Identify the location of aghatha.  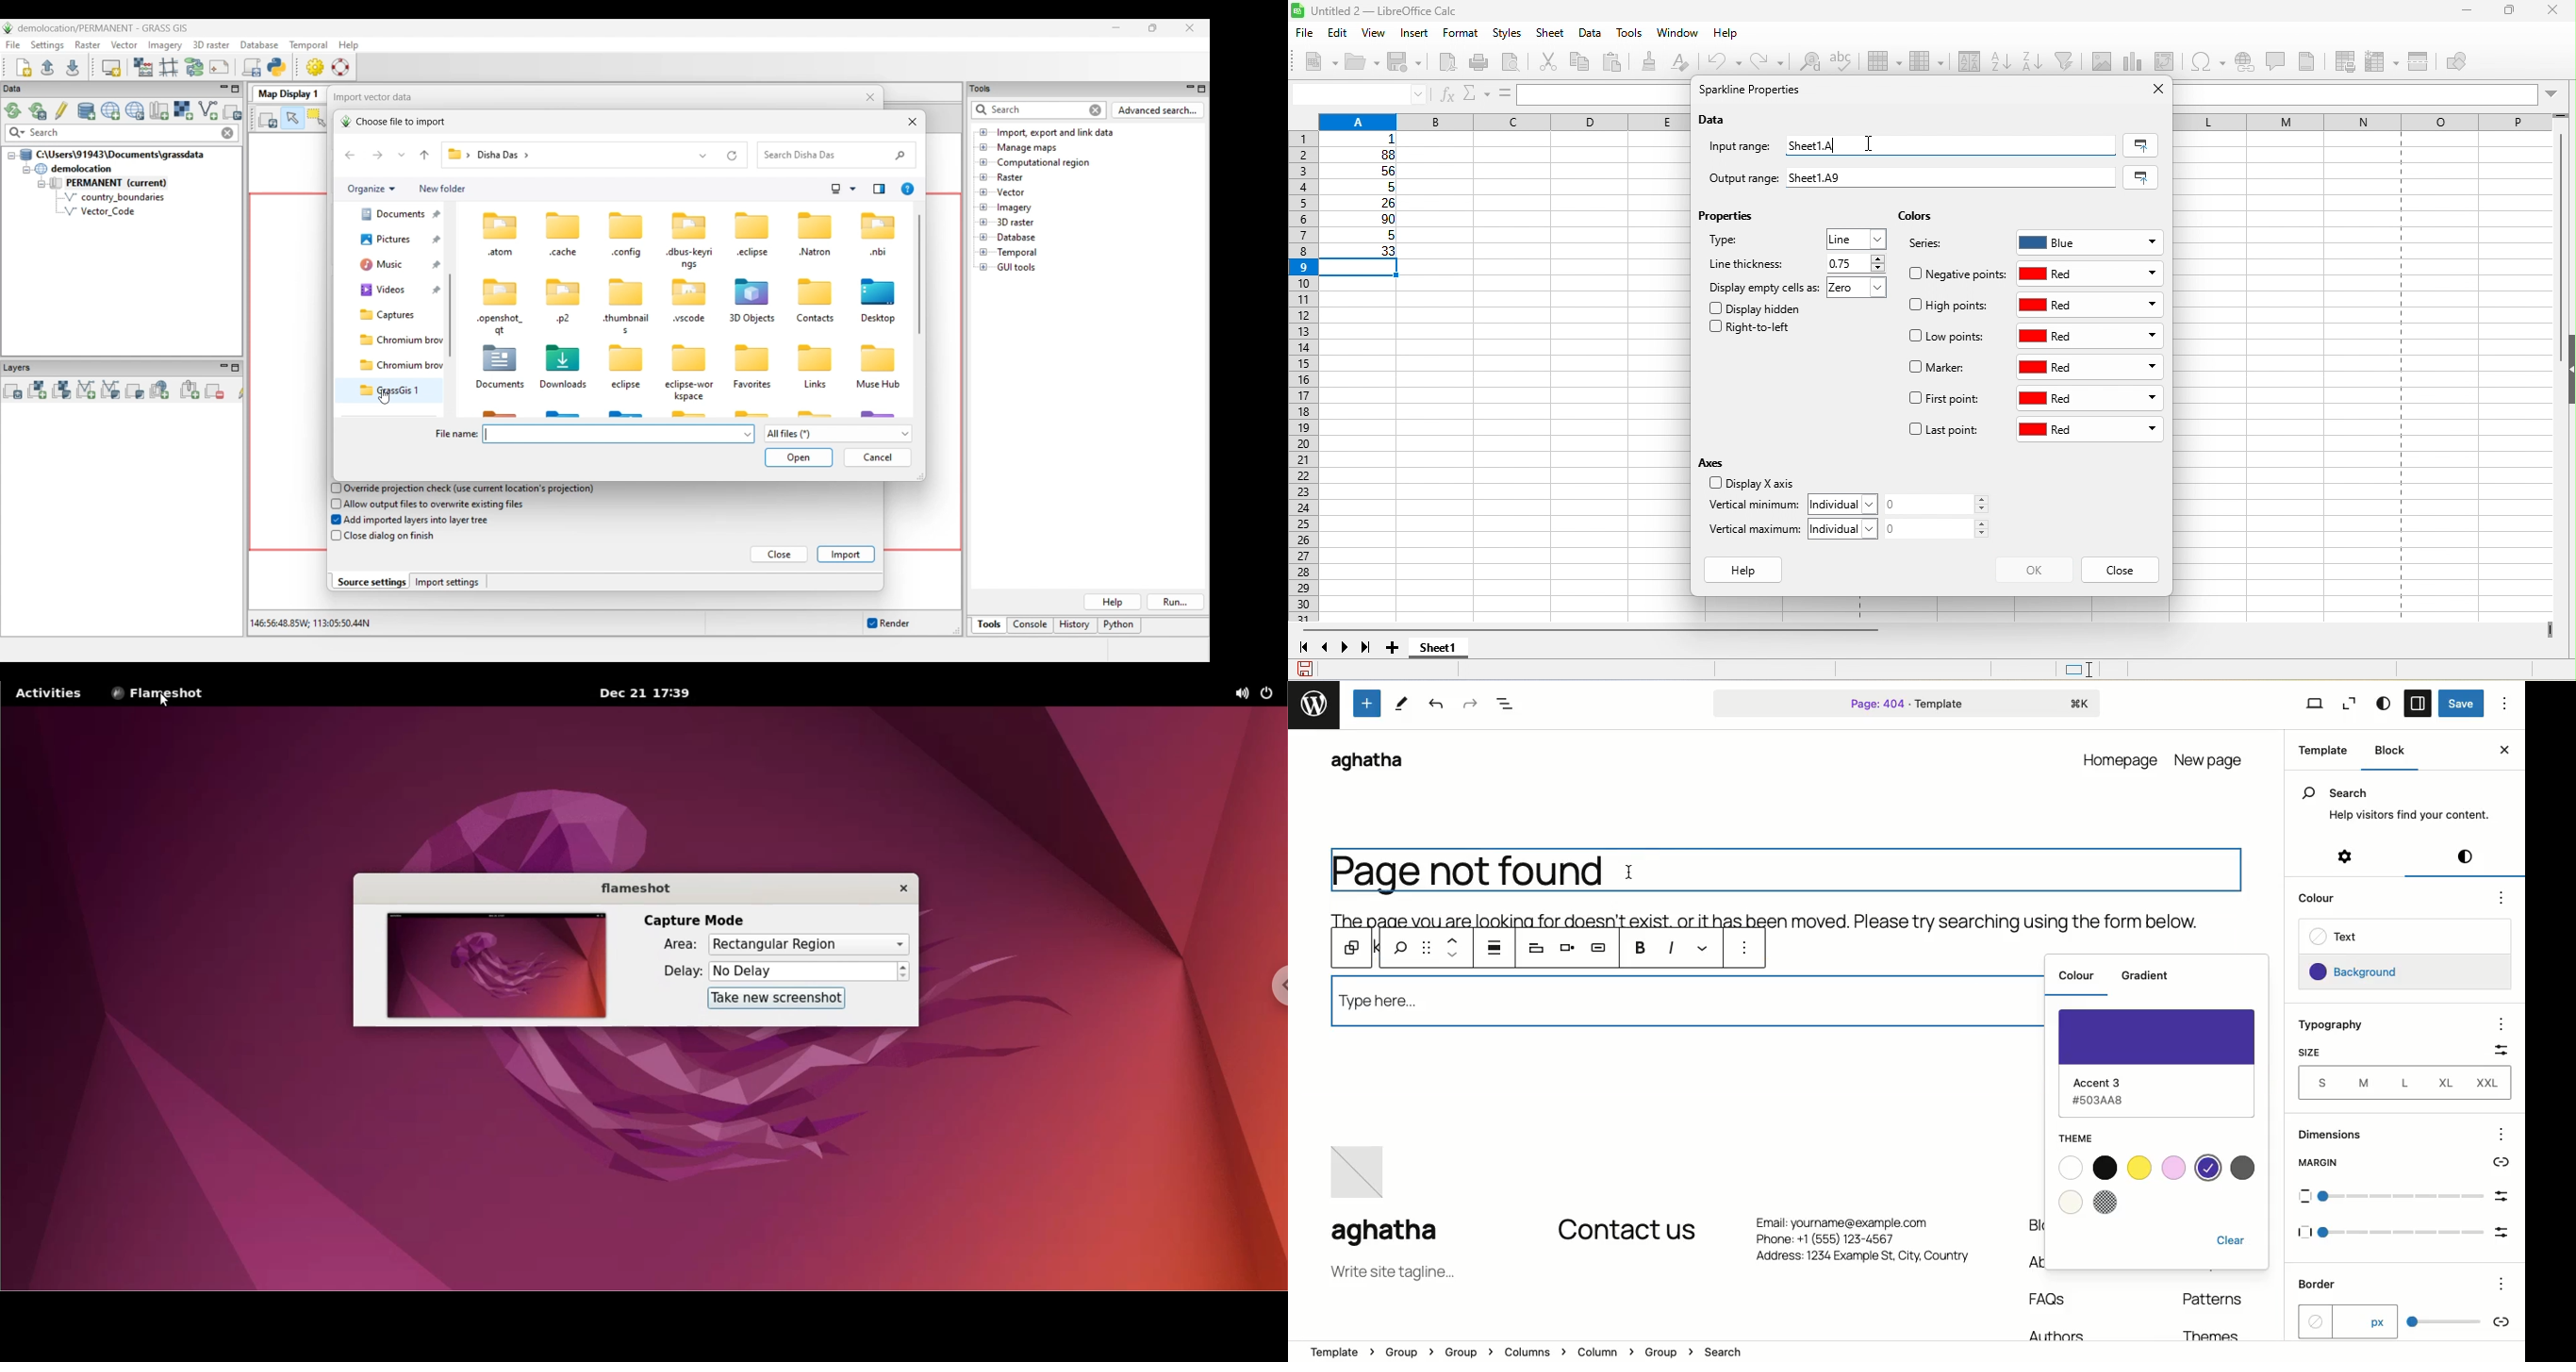
(1365, 761).